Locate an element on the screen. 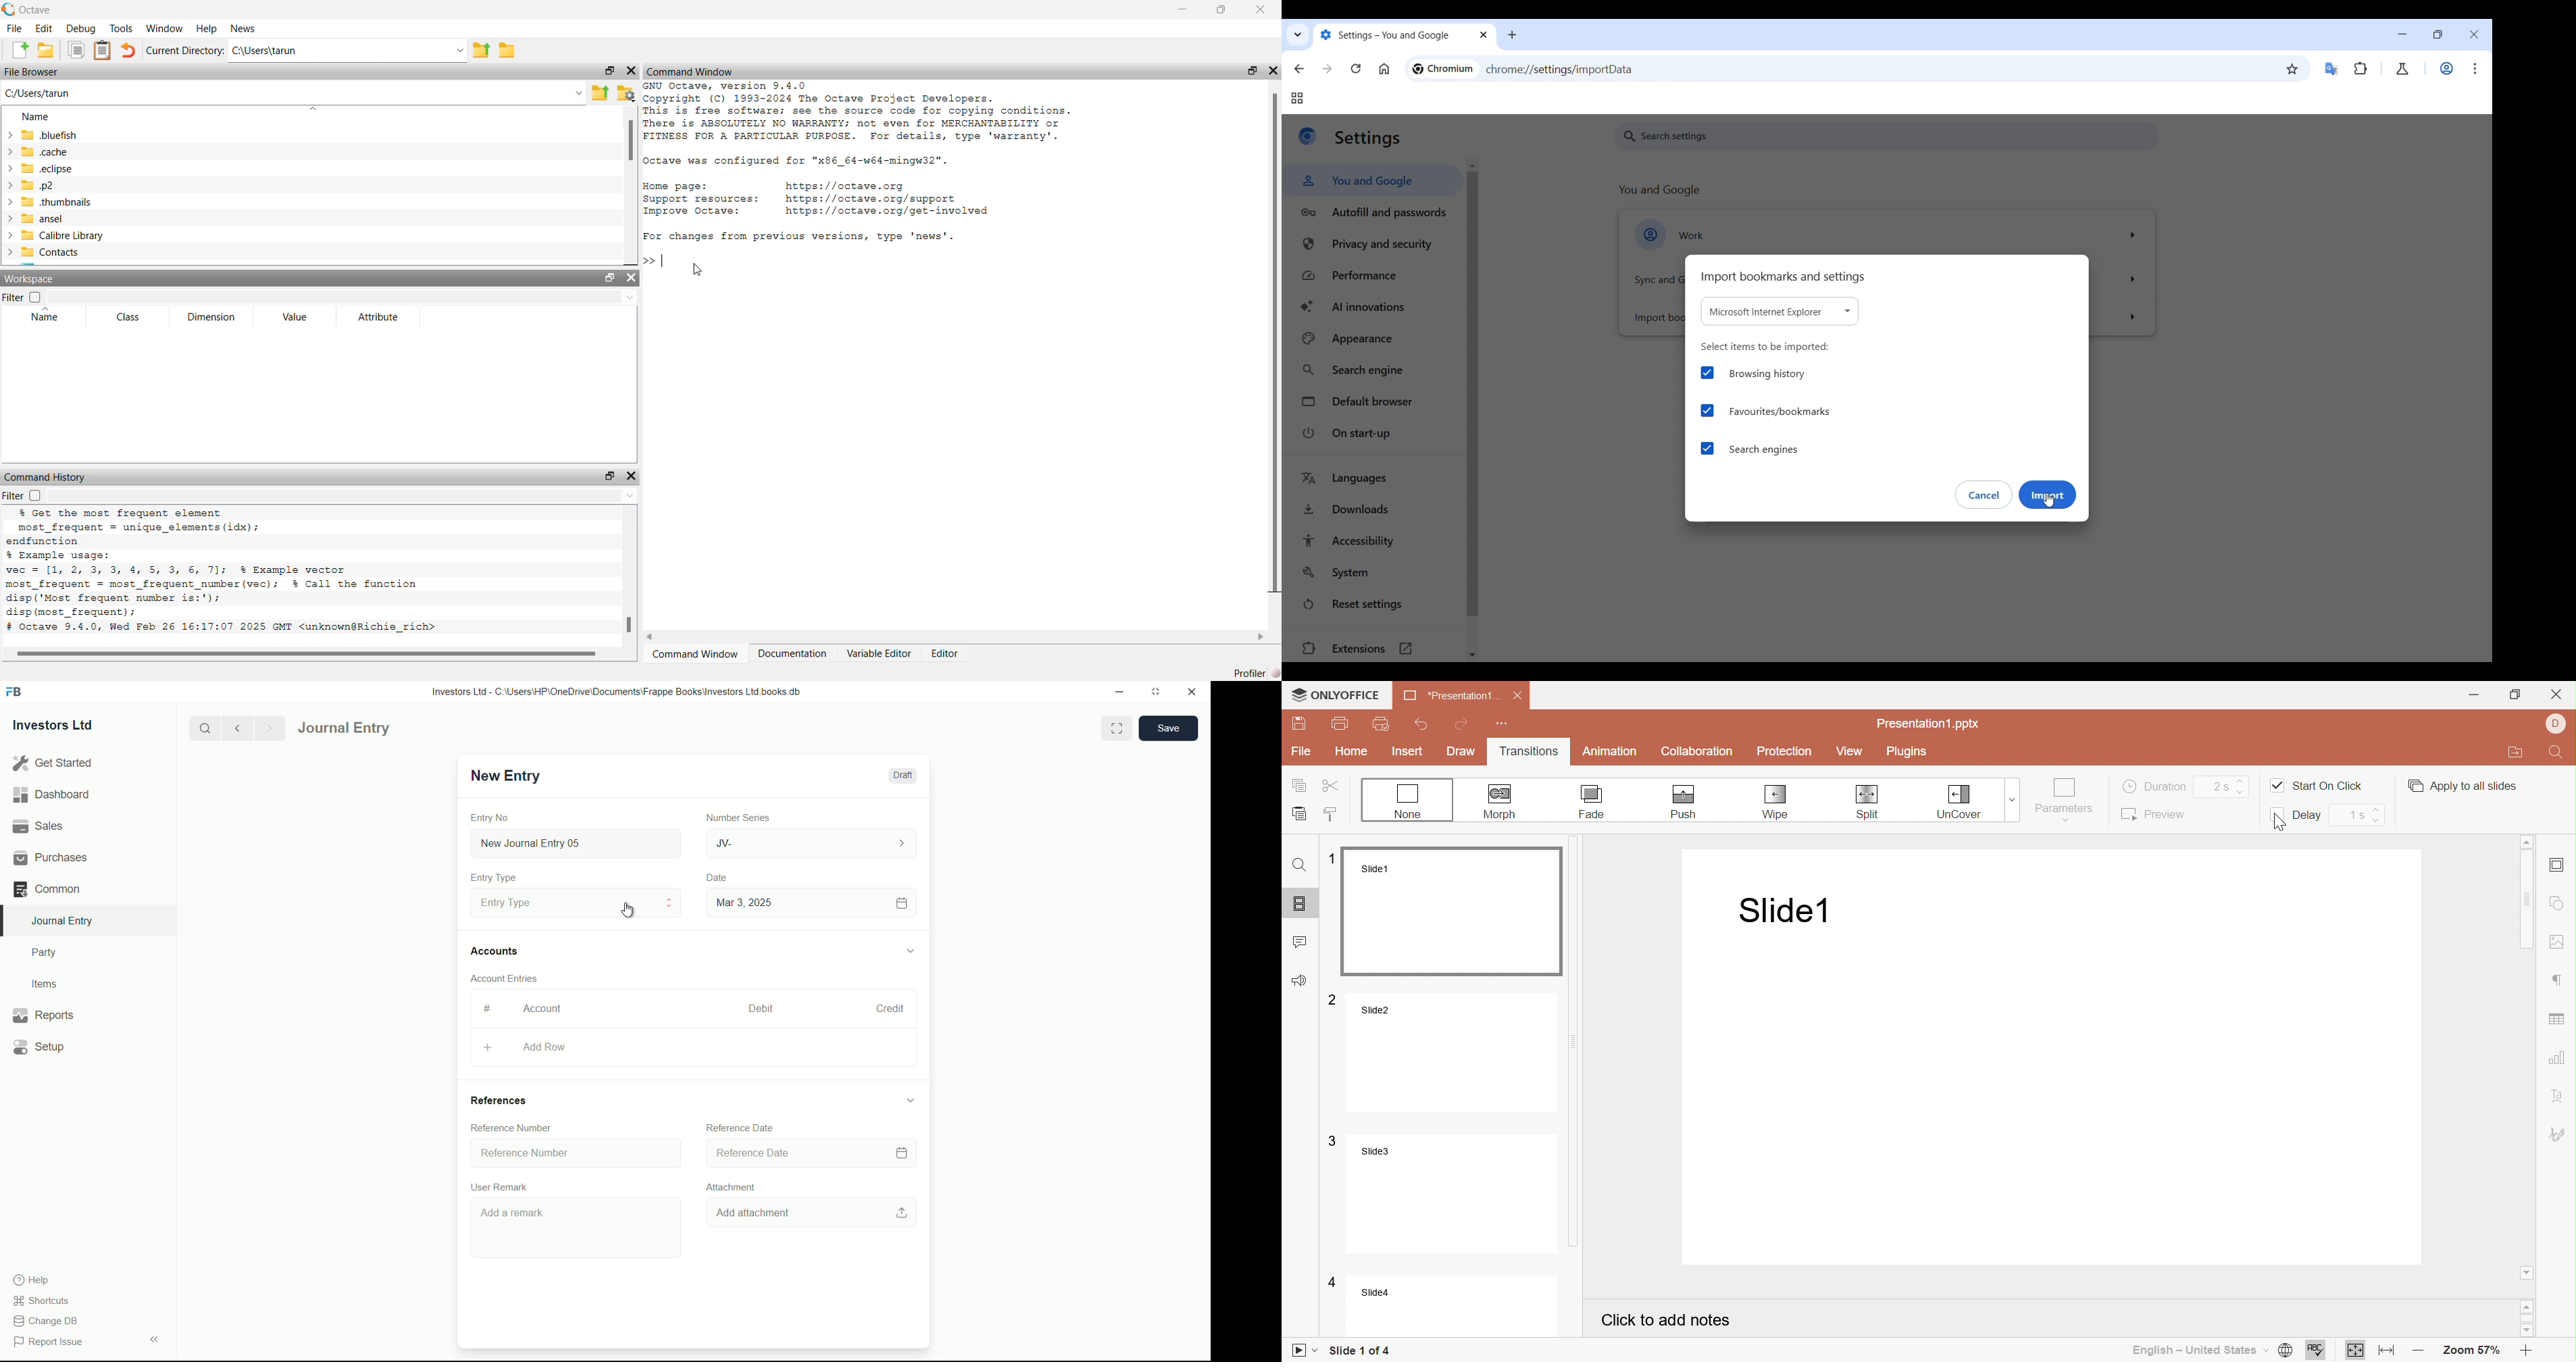 The height and width of the screenshot is (1372, 2576). Reference Number is located at coordinates (574, 1151).